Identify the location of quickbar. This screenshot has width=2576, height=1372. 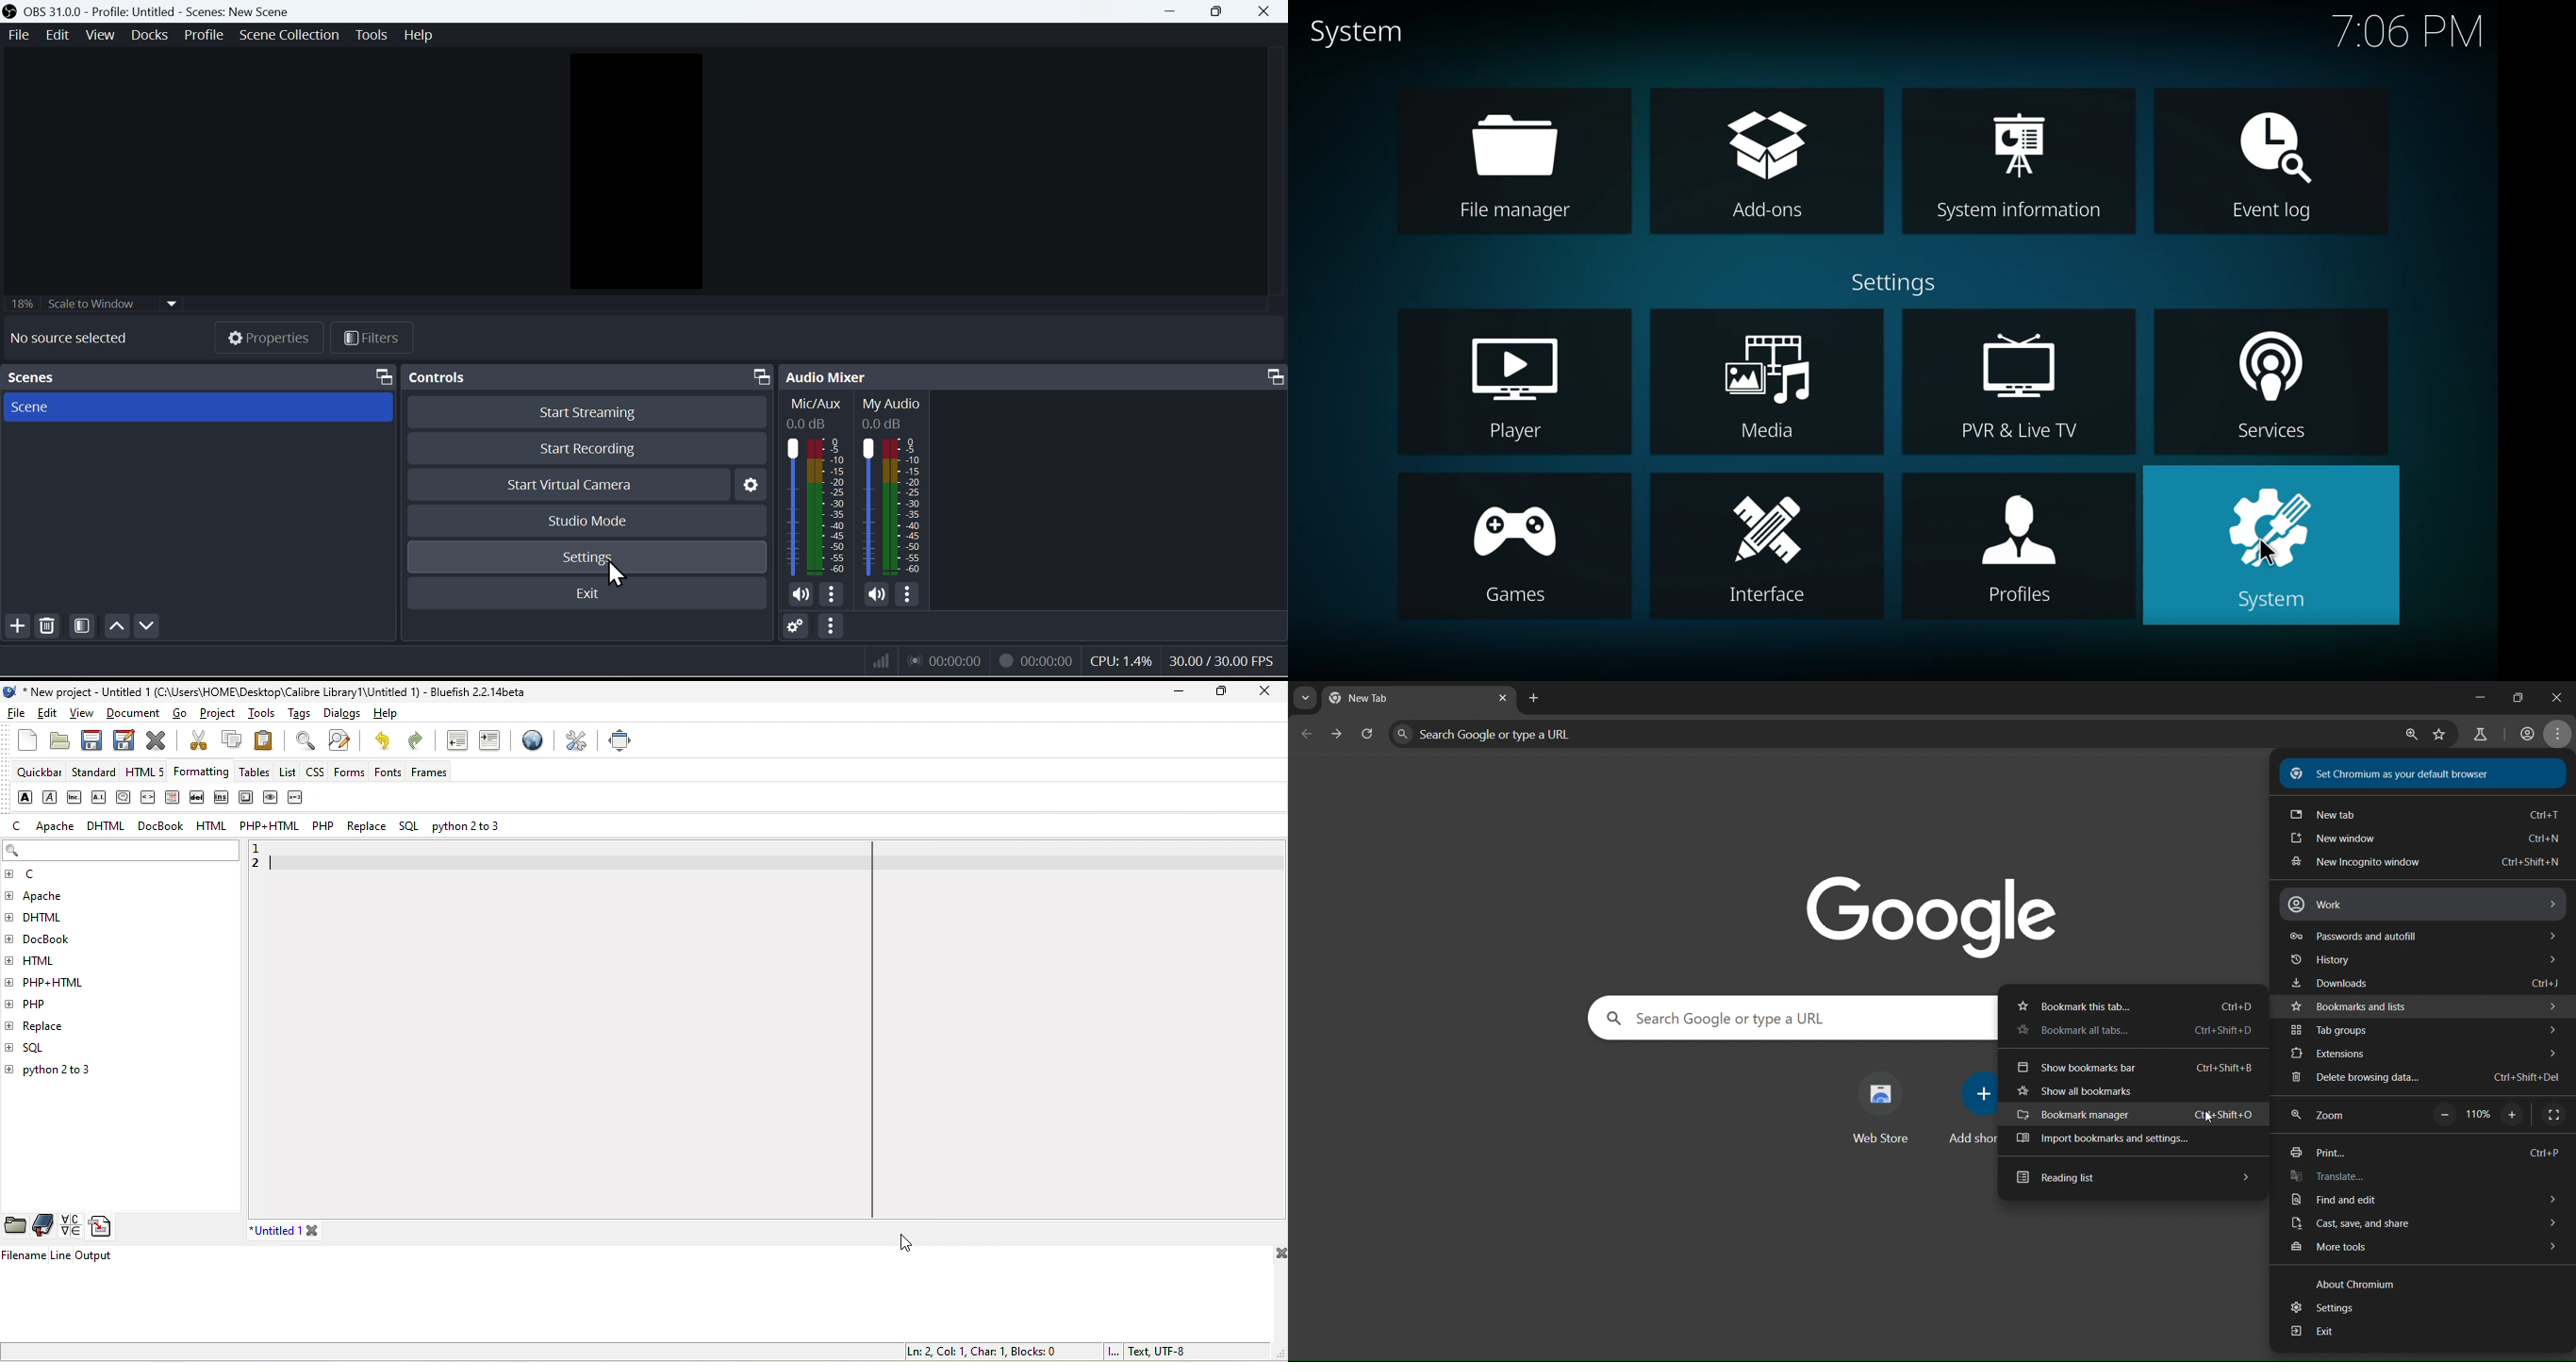
(39, 773).